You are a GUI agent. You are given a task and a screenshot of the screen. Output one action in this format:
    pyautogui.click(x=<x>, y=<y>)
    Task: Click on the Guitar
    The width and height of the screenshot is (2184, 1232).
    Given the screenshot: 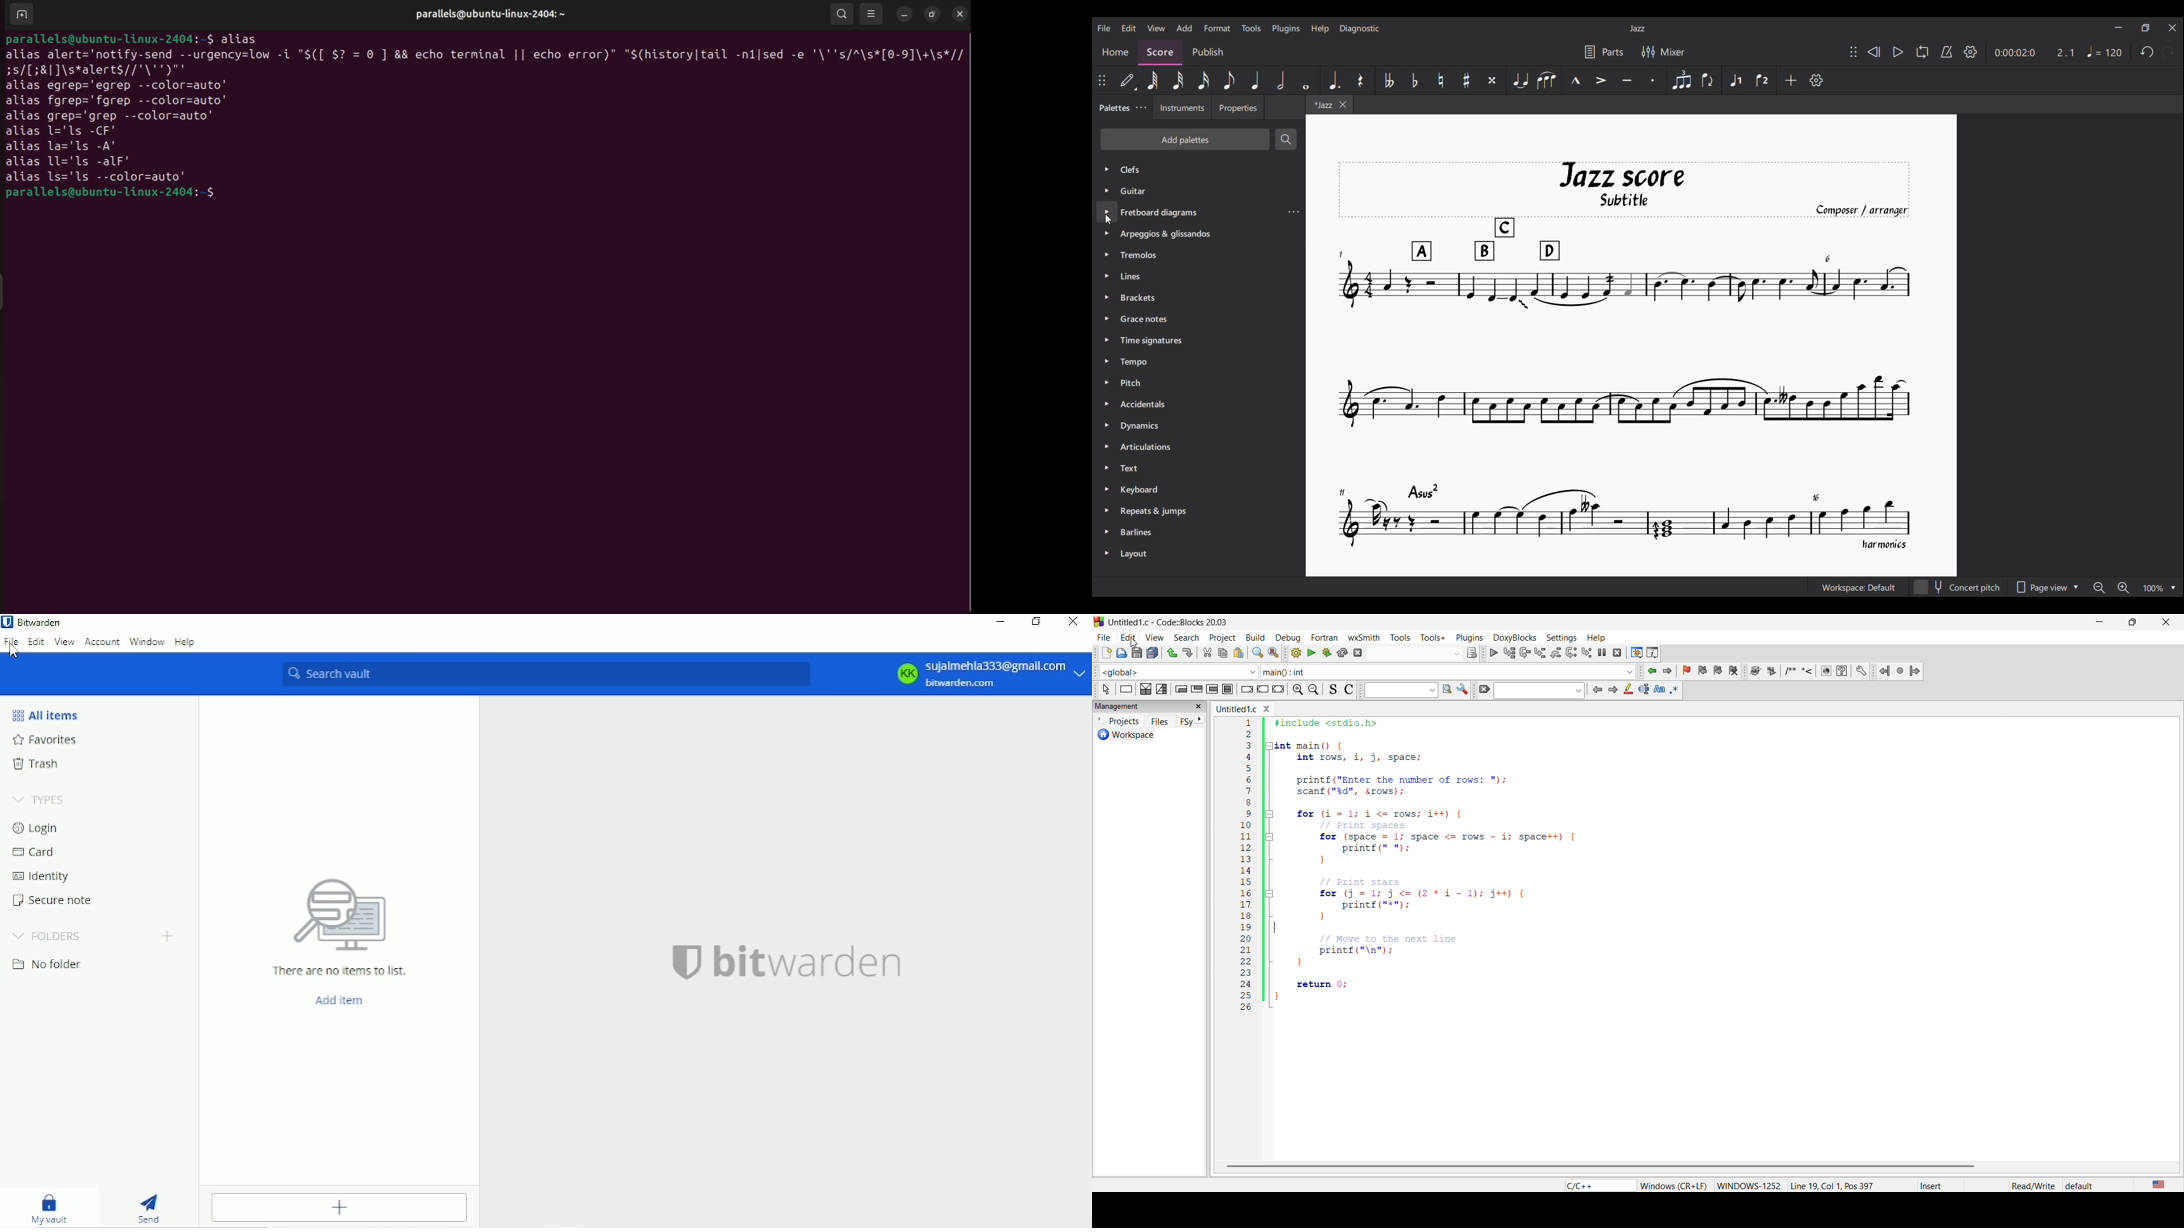 What is the action you would take?
    pyautogui.click(x=1137, y=193)
    